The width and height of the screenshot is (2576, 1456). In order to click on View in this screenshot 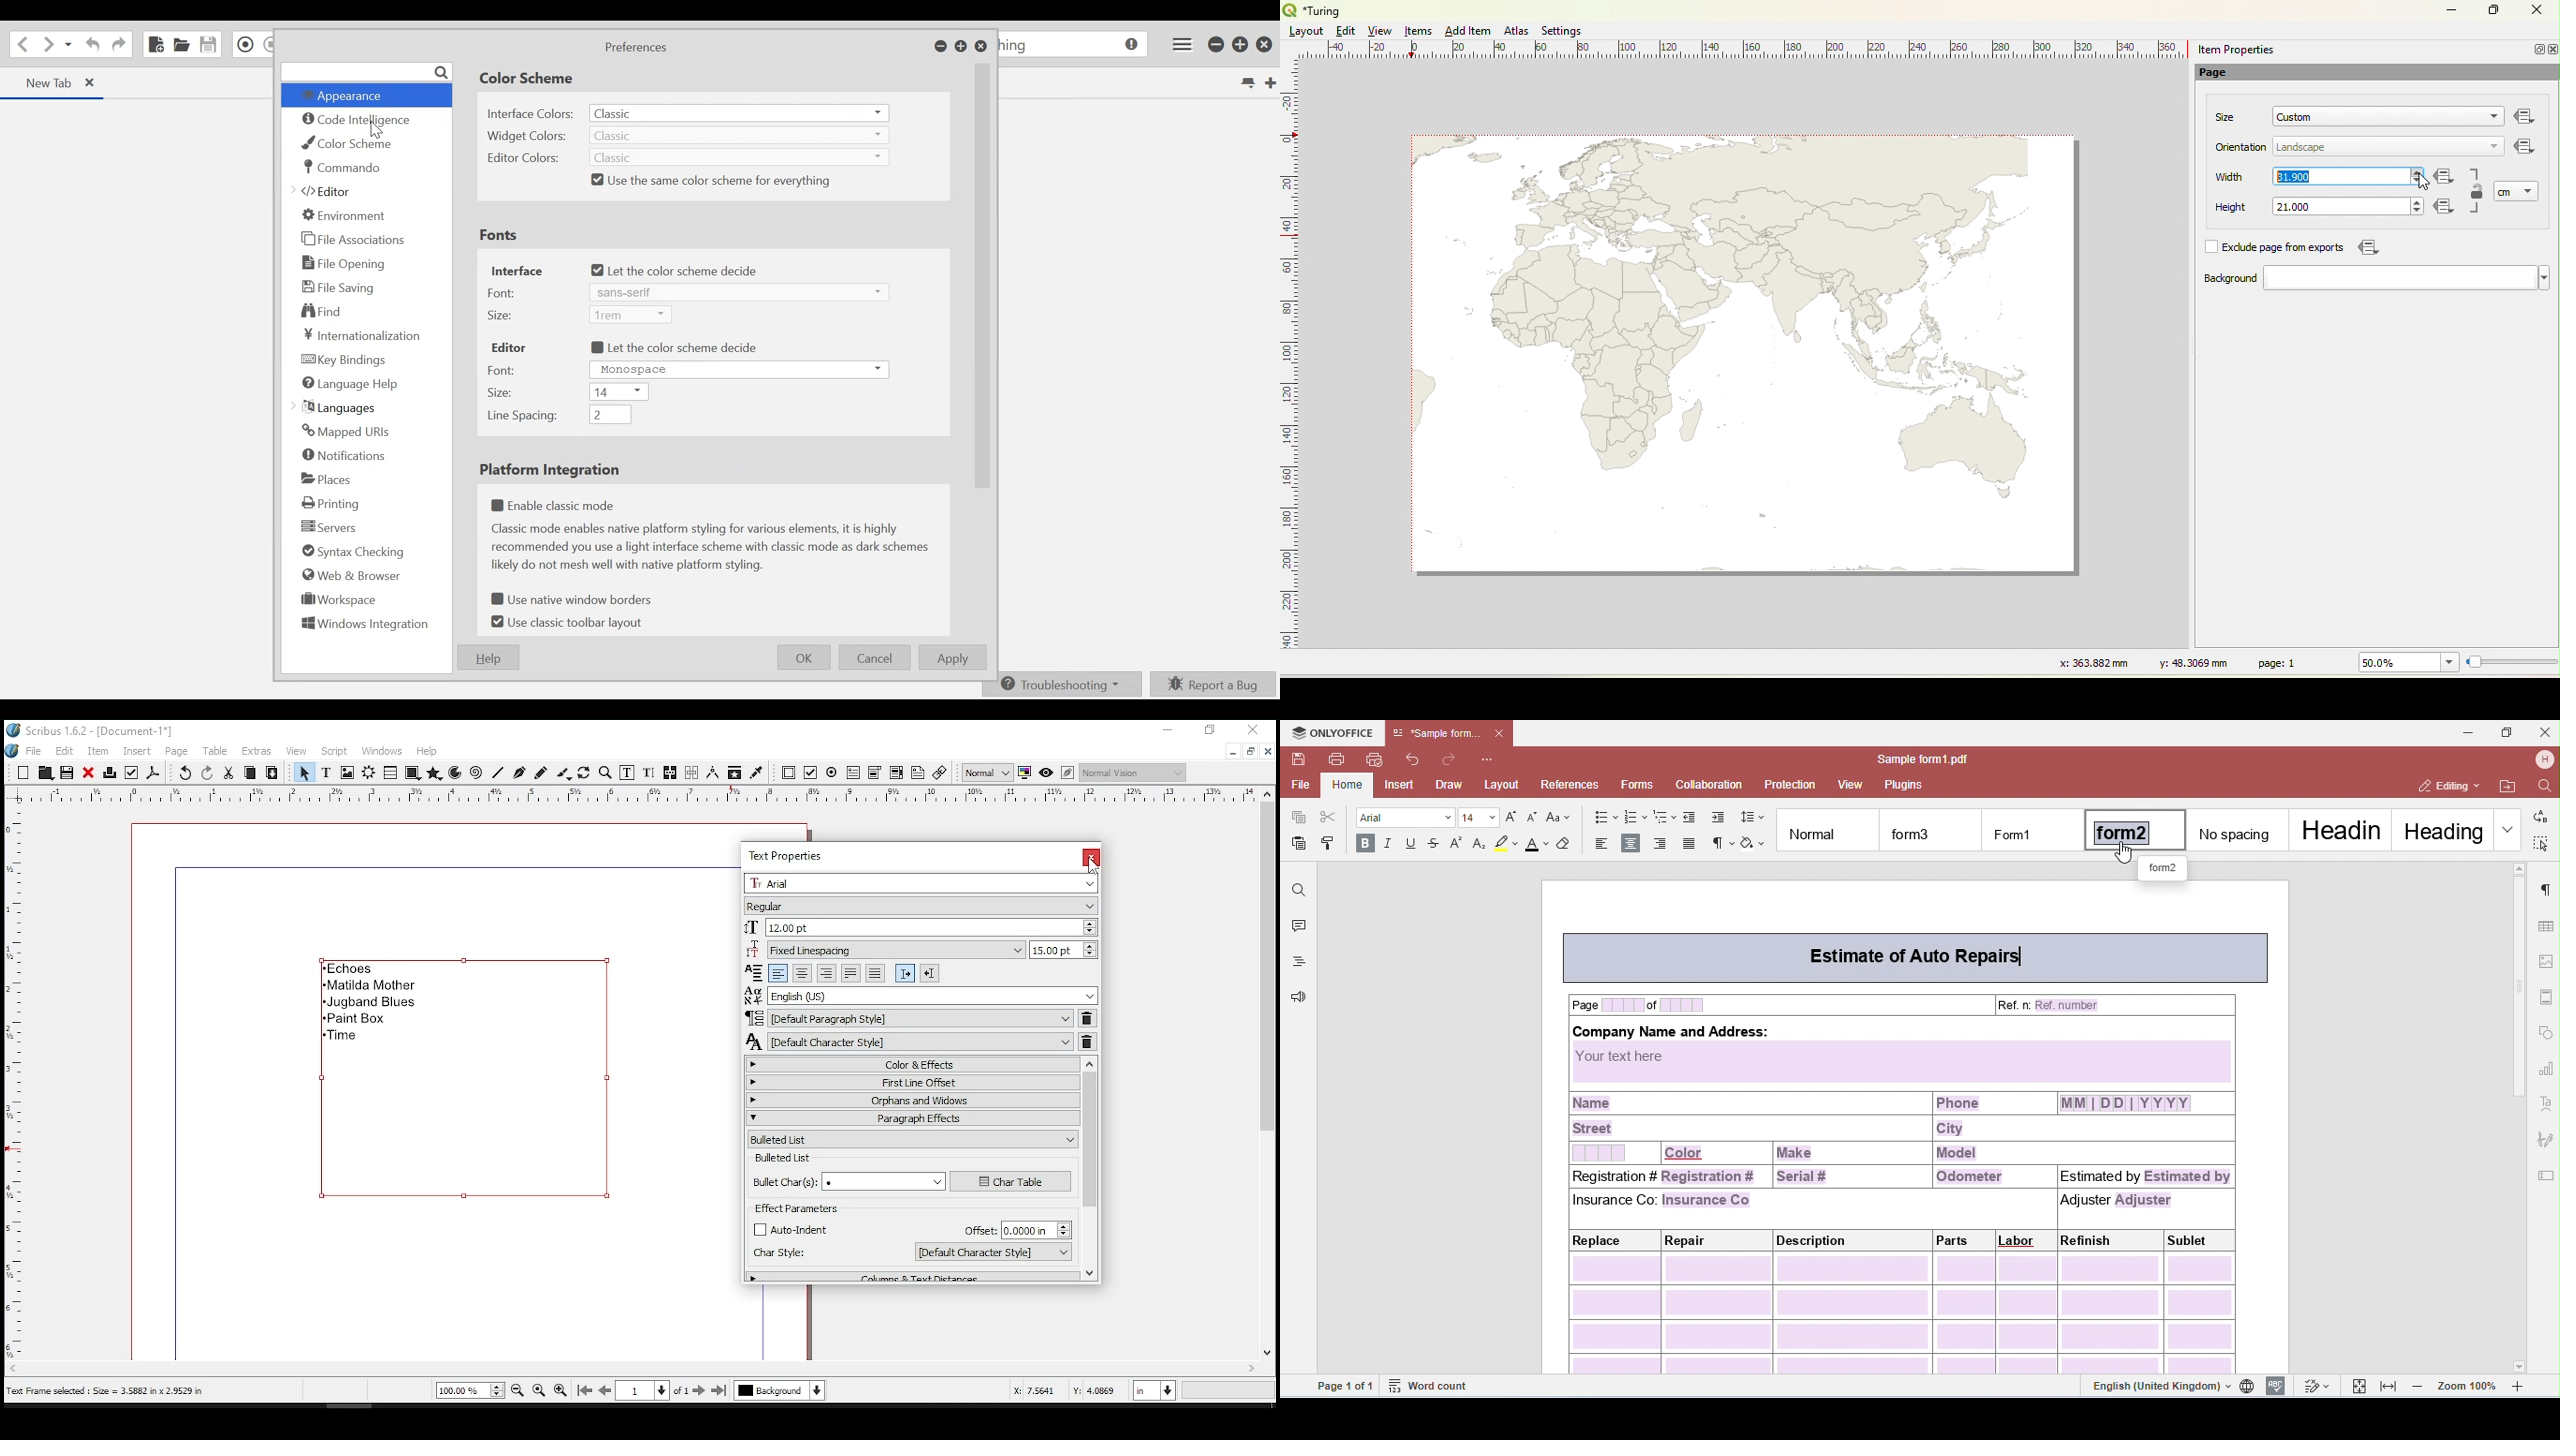, I will do `click(1381, 31)`.